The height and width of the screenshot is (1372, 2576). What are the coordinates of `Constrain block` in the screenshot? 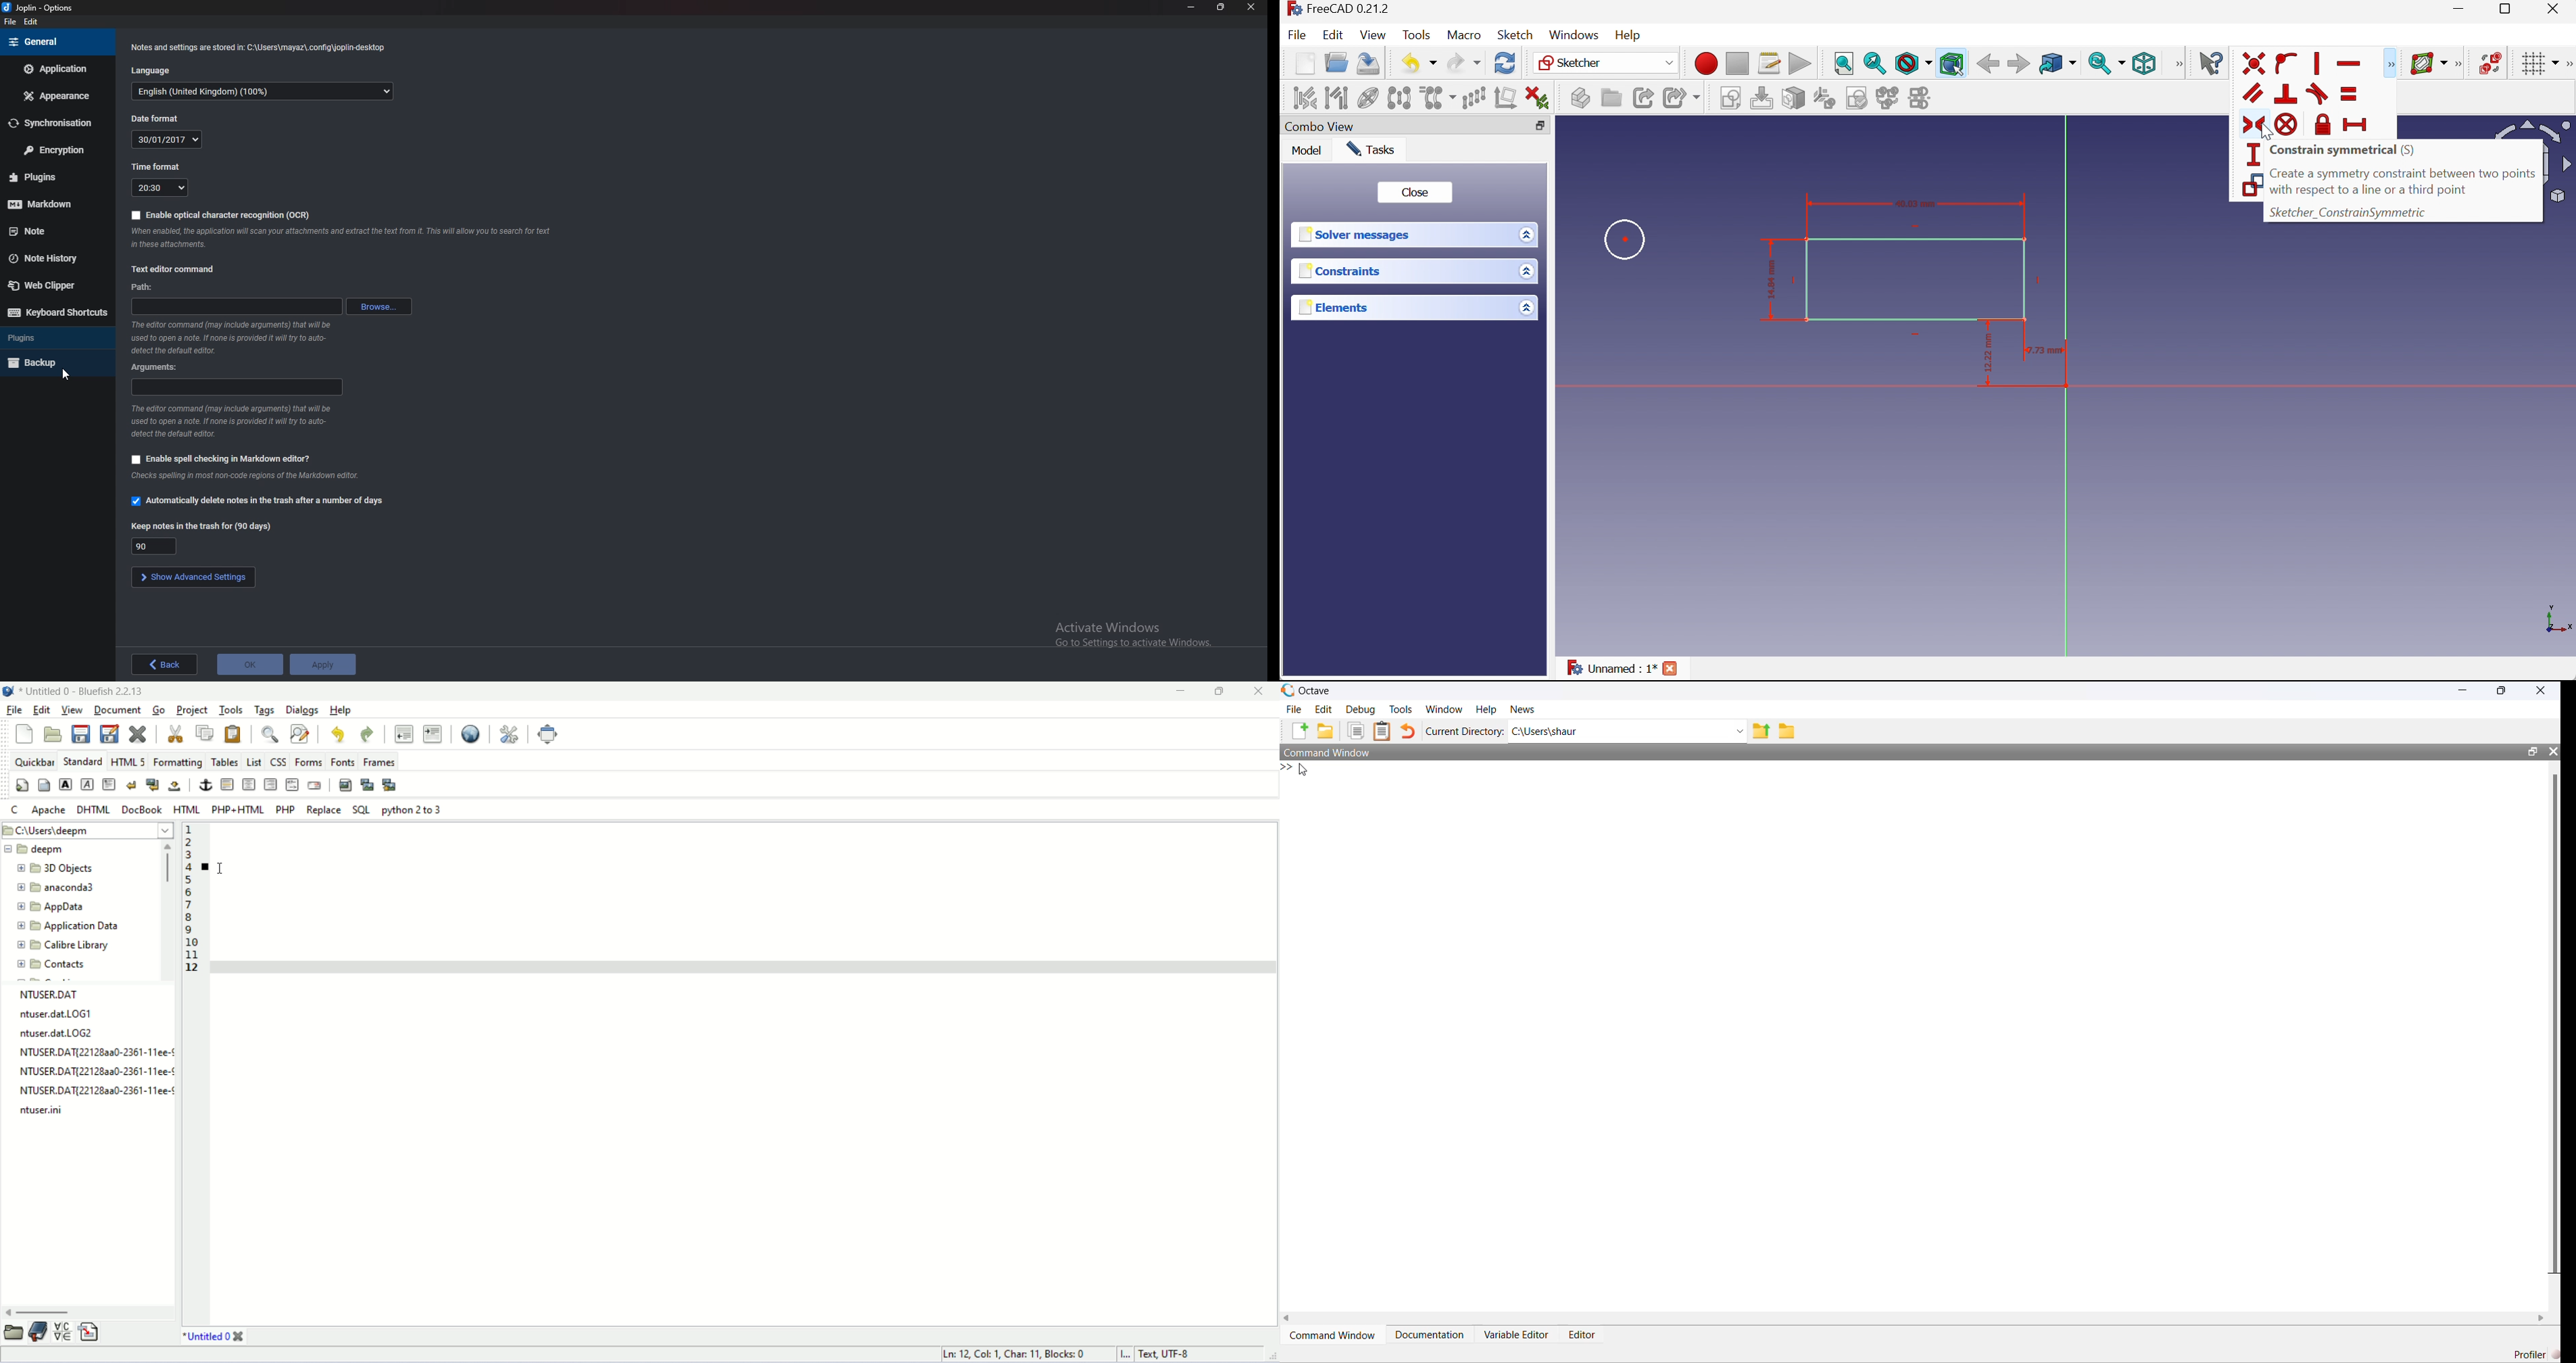 It's located at (2287, 124).